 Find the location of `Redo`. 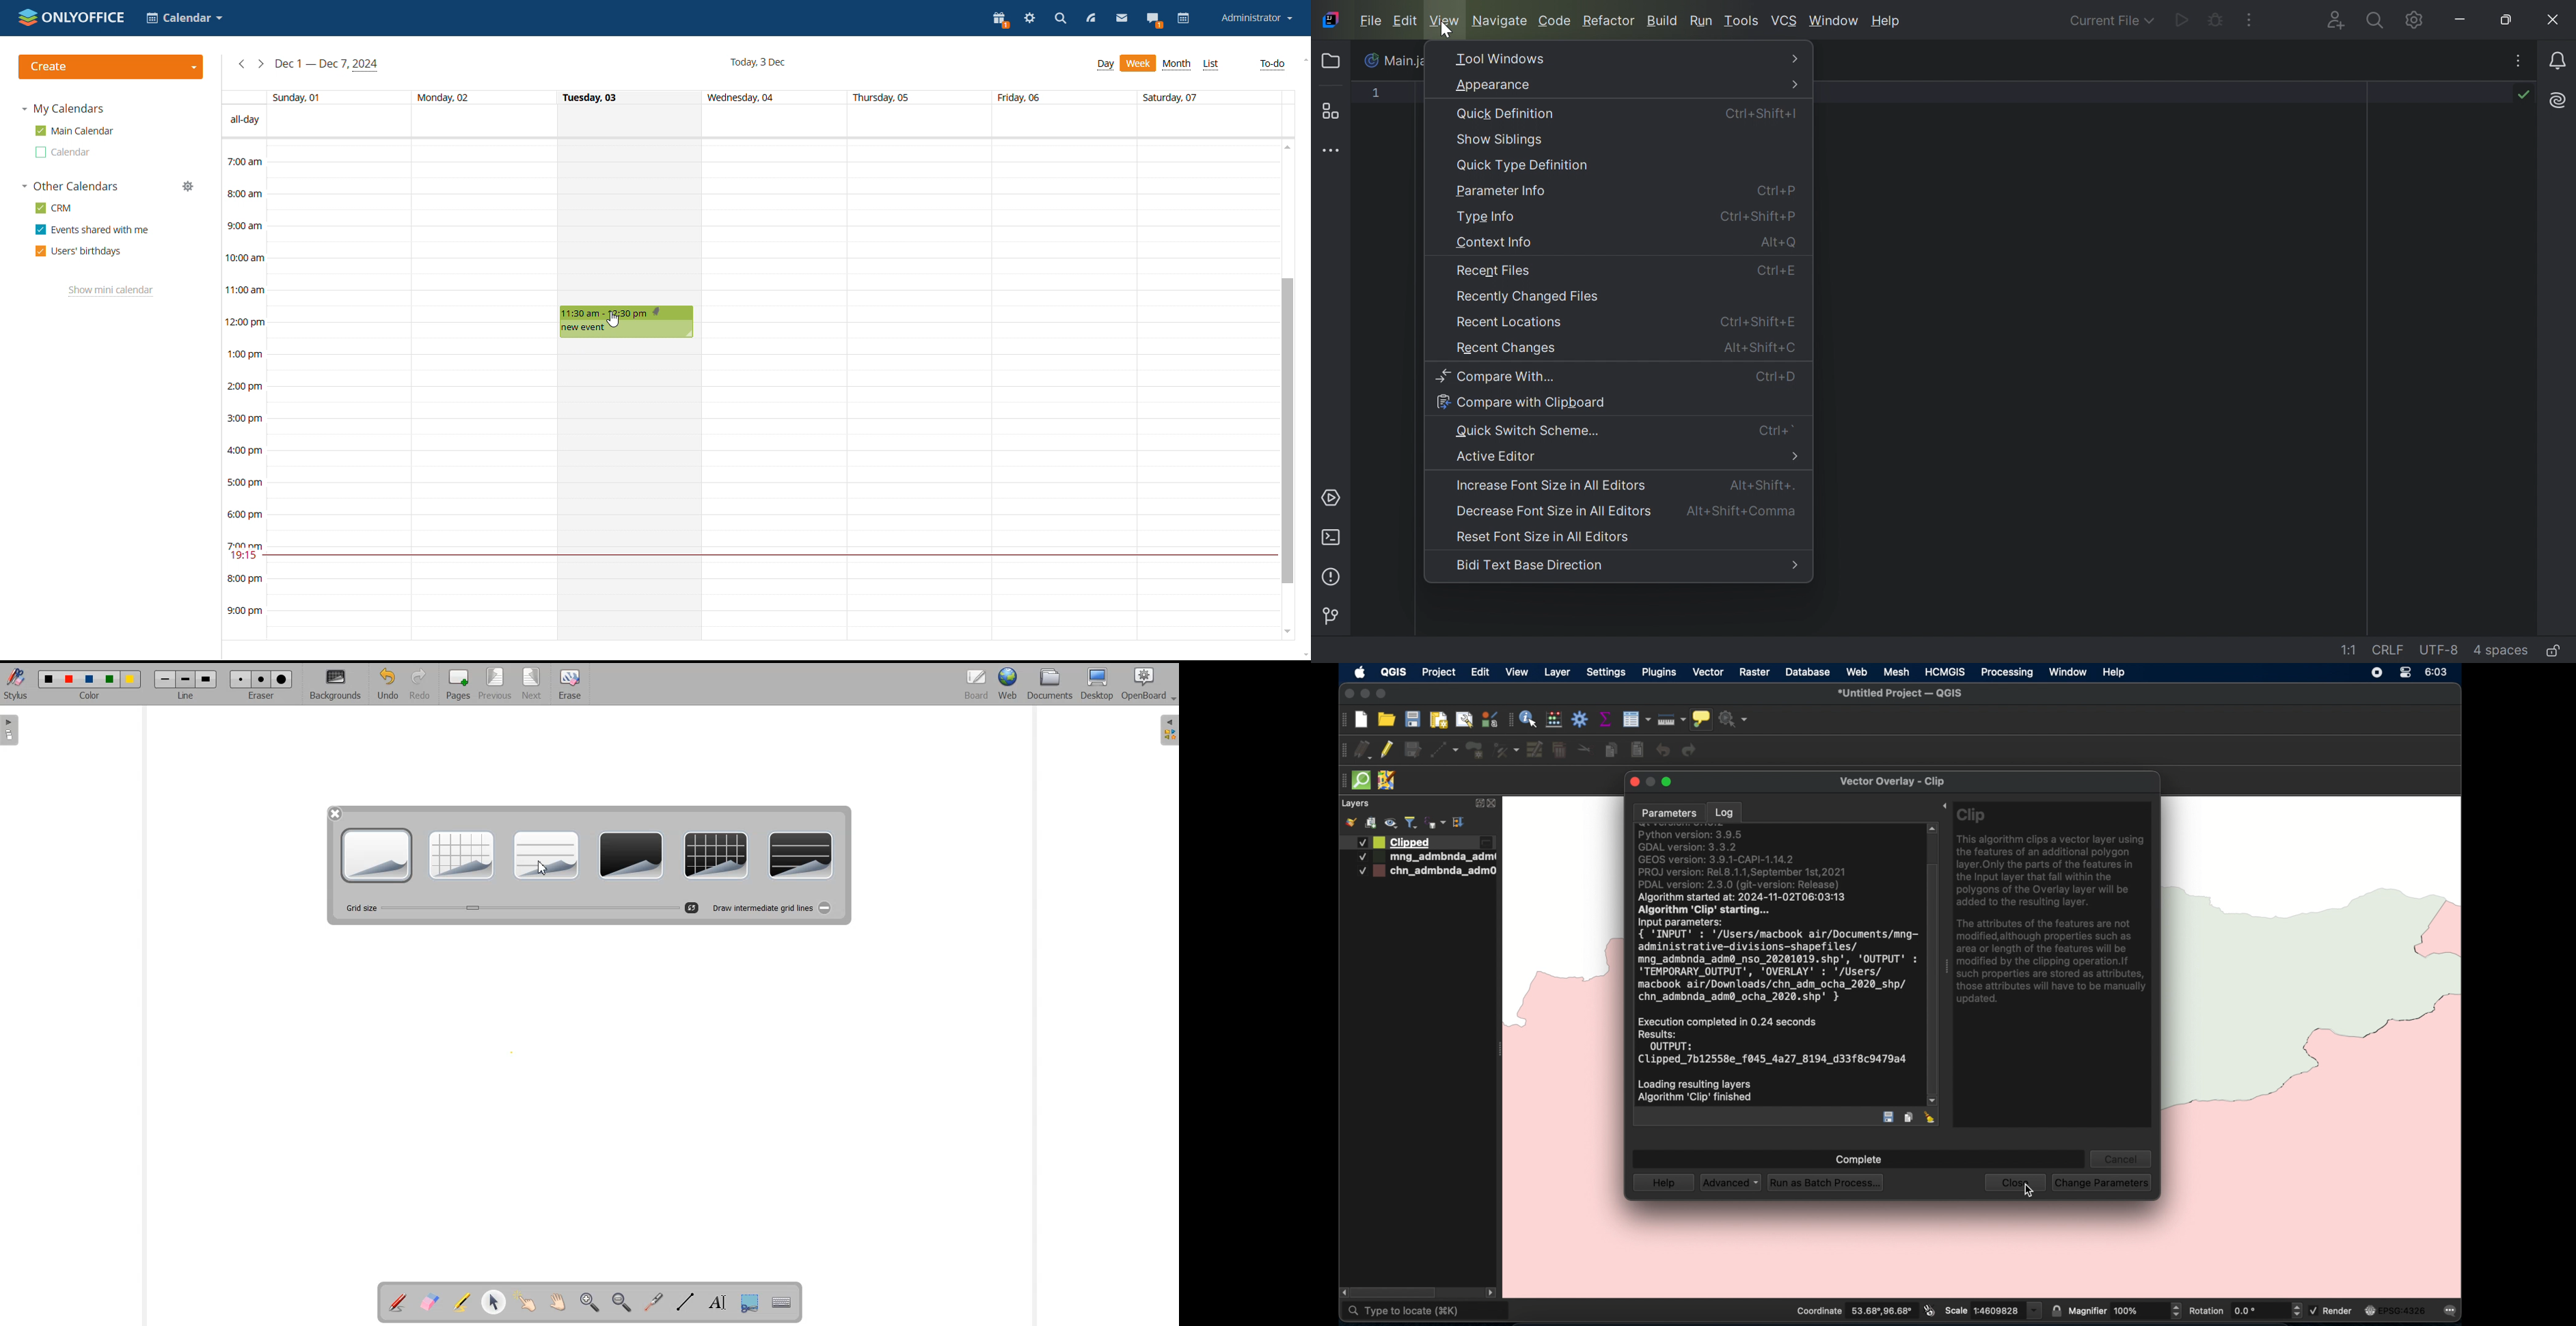

Redo is located at coordinates (420, 685).